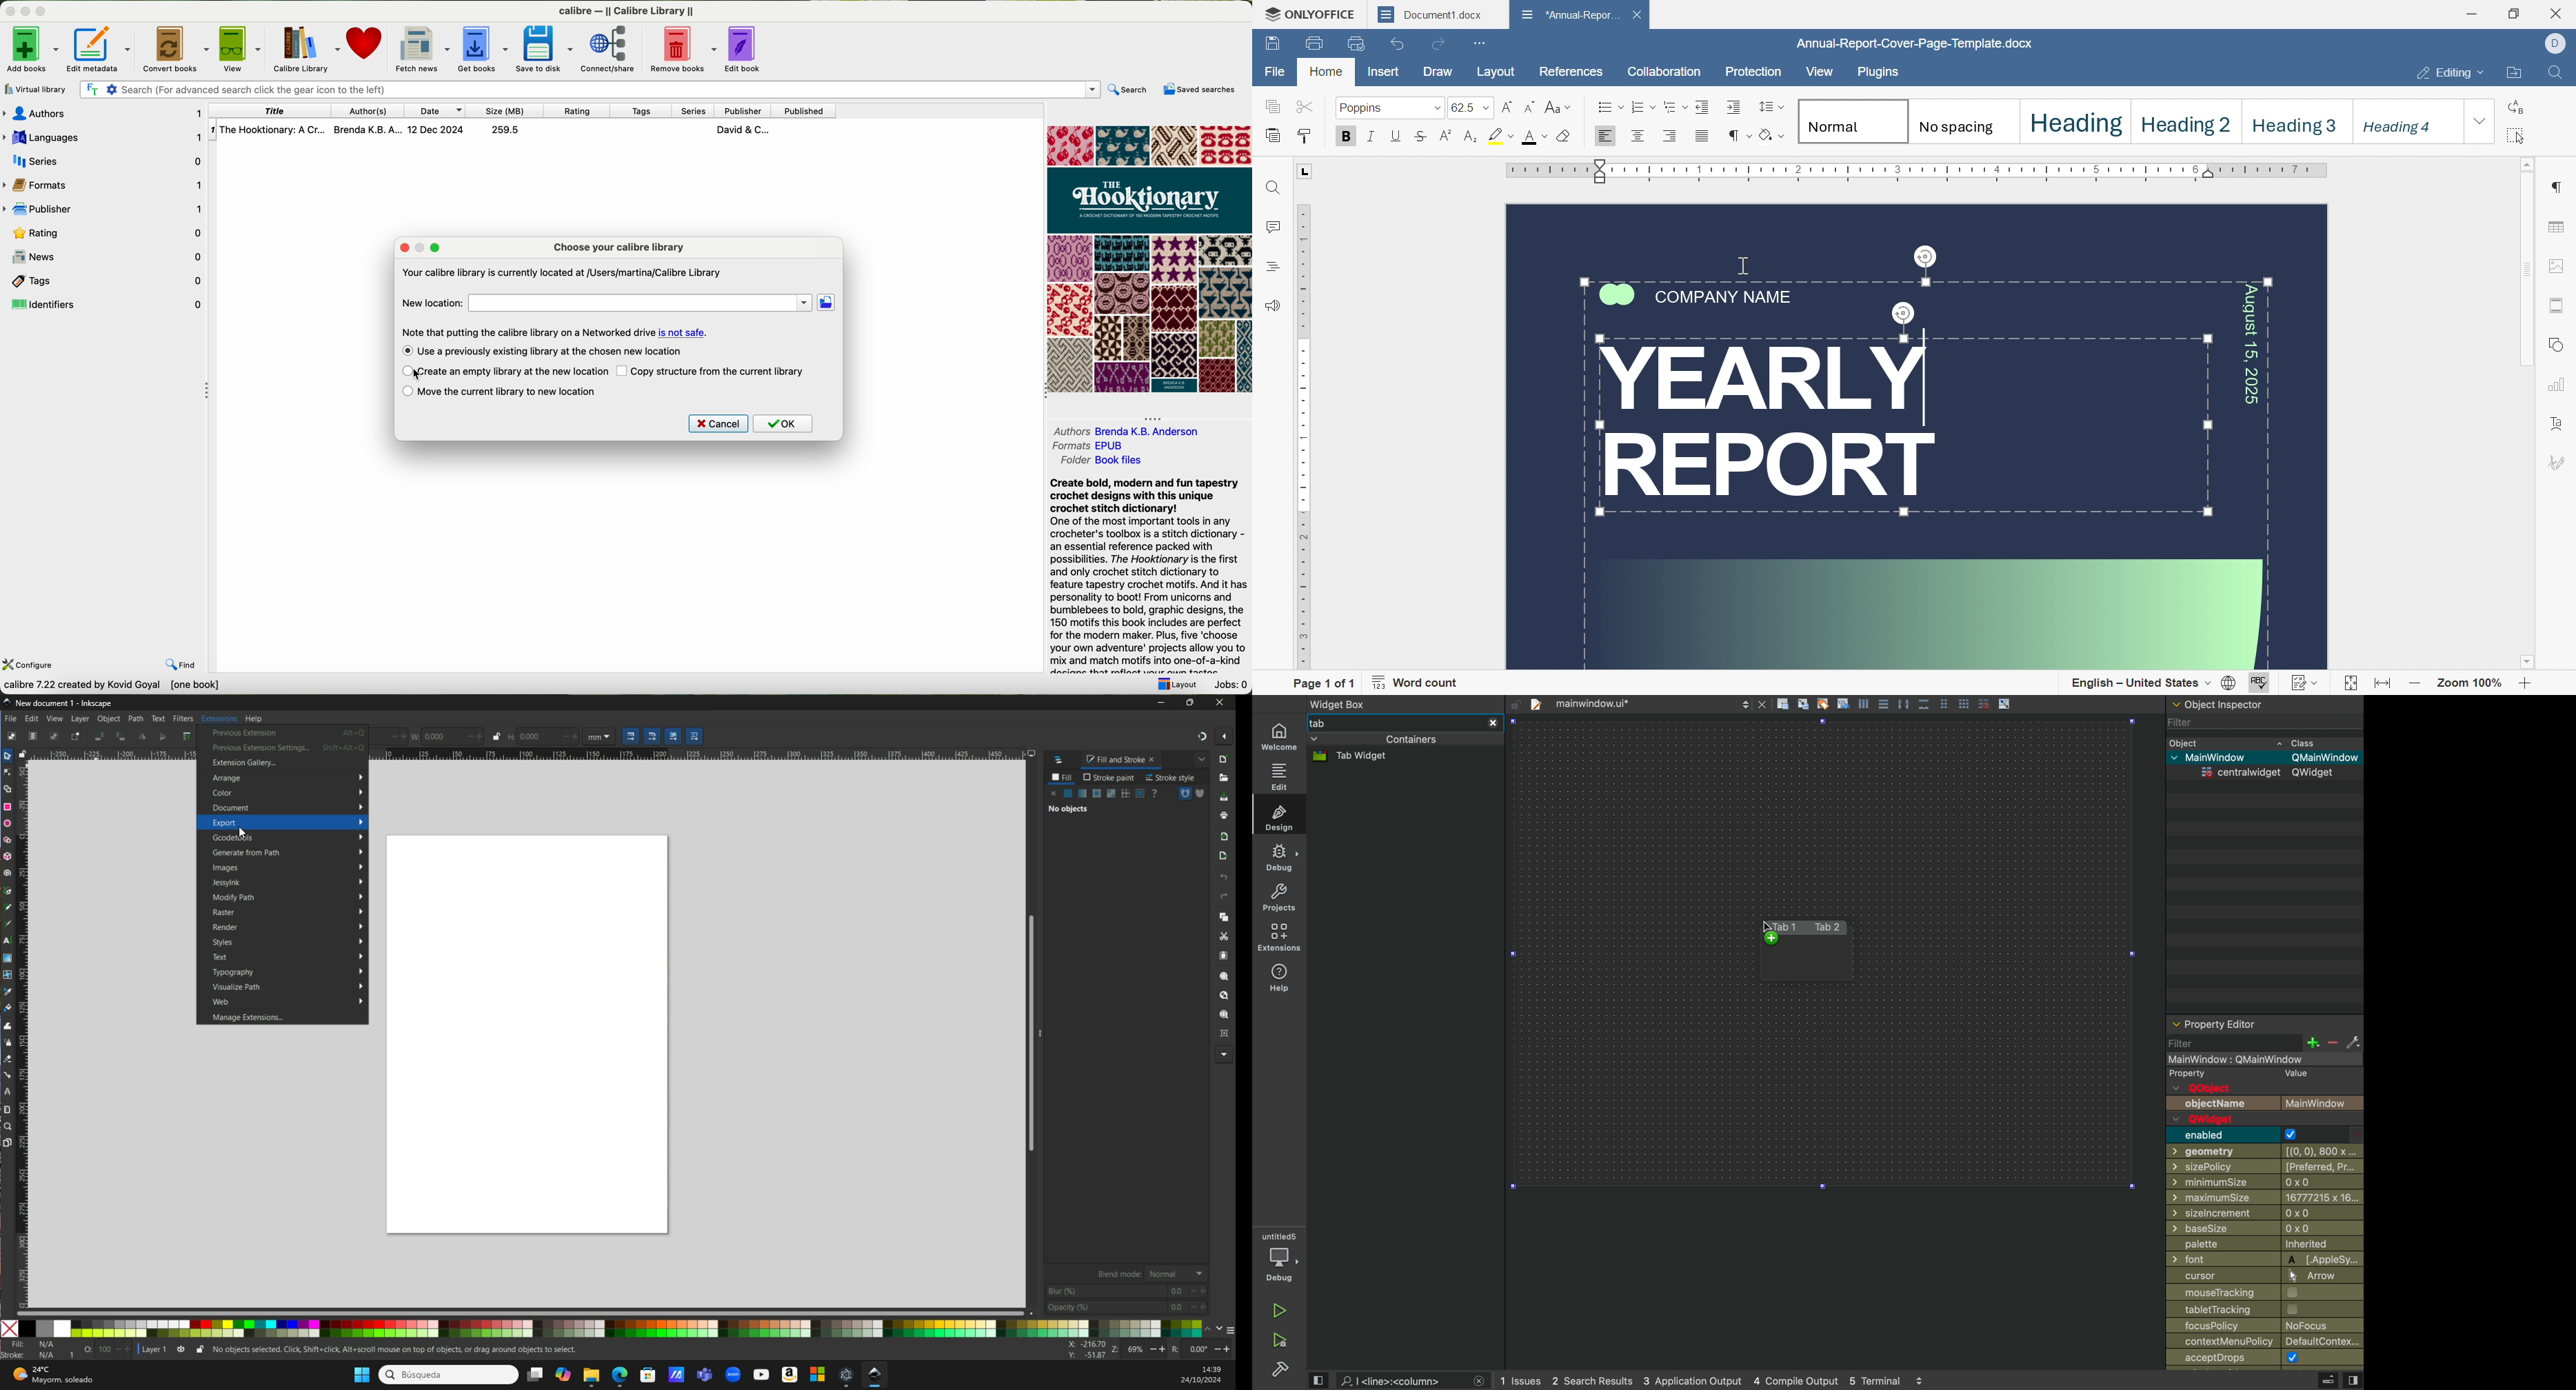 This screenshot has width=2576, height=1400. I want to click on Extensions, so click(218, 718).